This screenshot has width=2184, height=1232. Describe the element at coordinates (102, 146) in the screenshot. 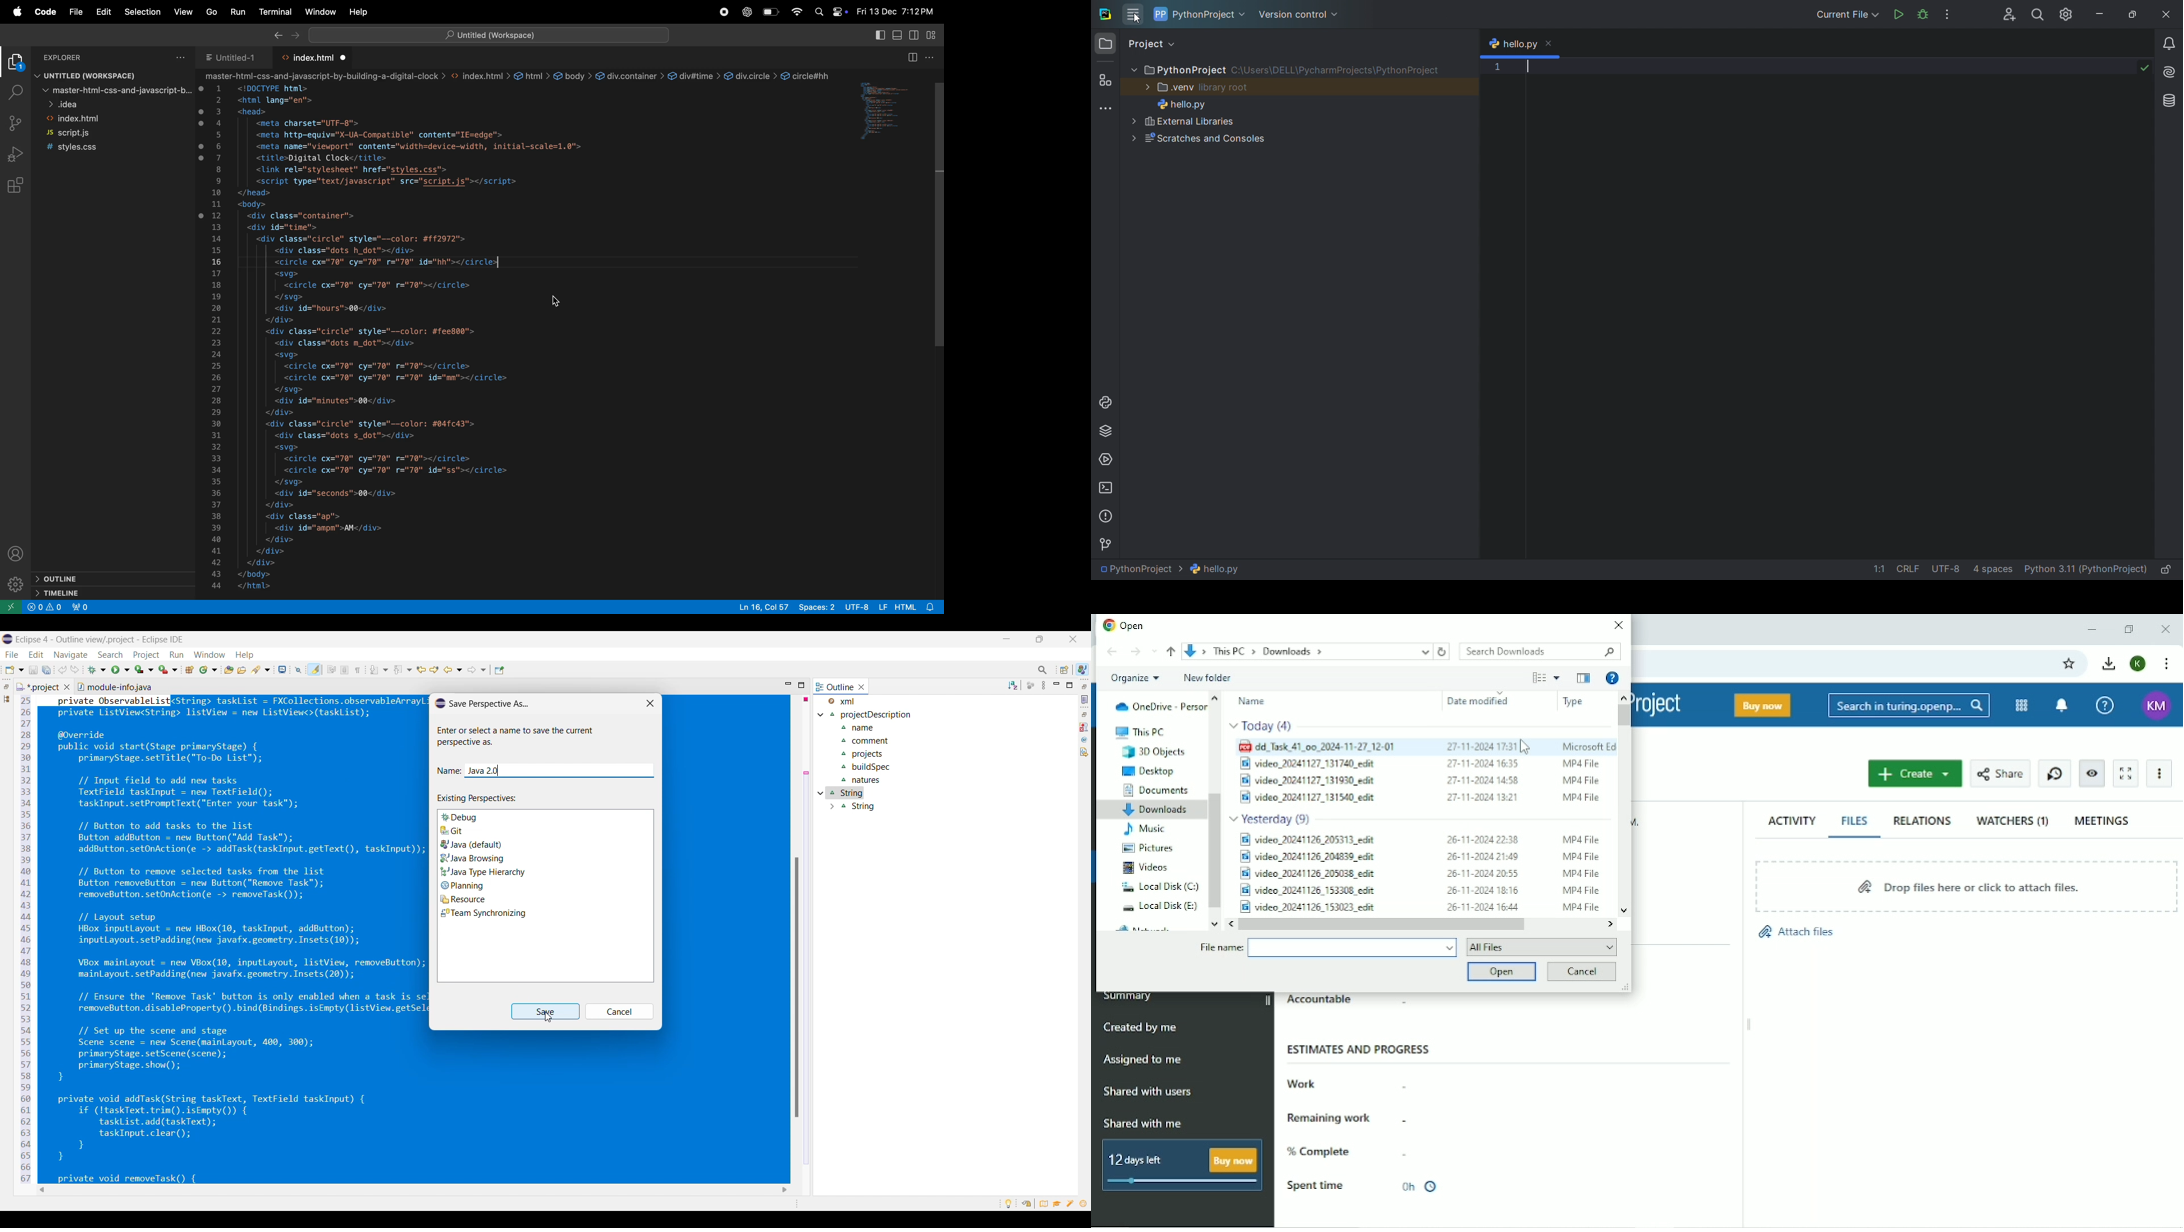

I see `style.css` at that location.